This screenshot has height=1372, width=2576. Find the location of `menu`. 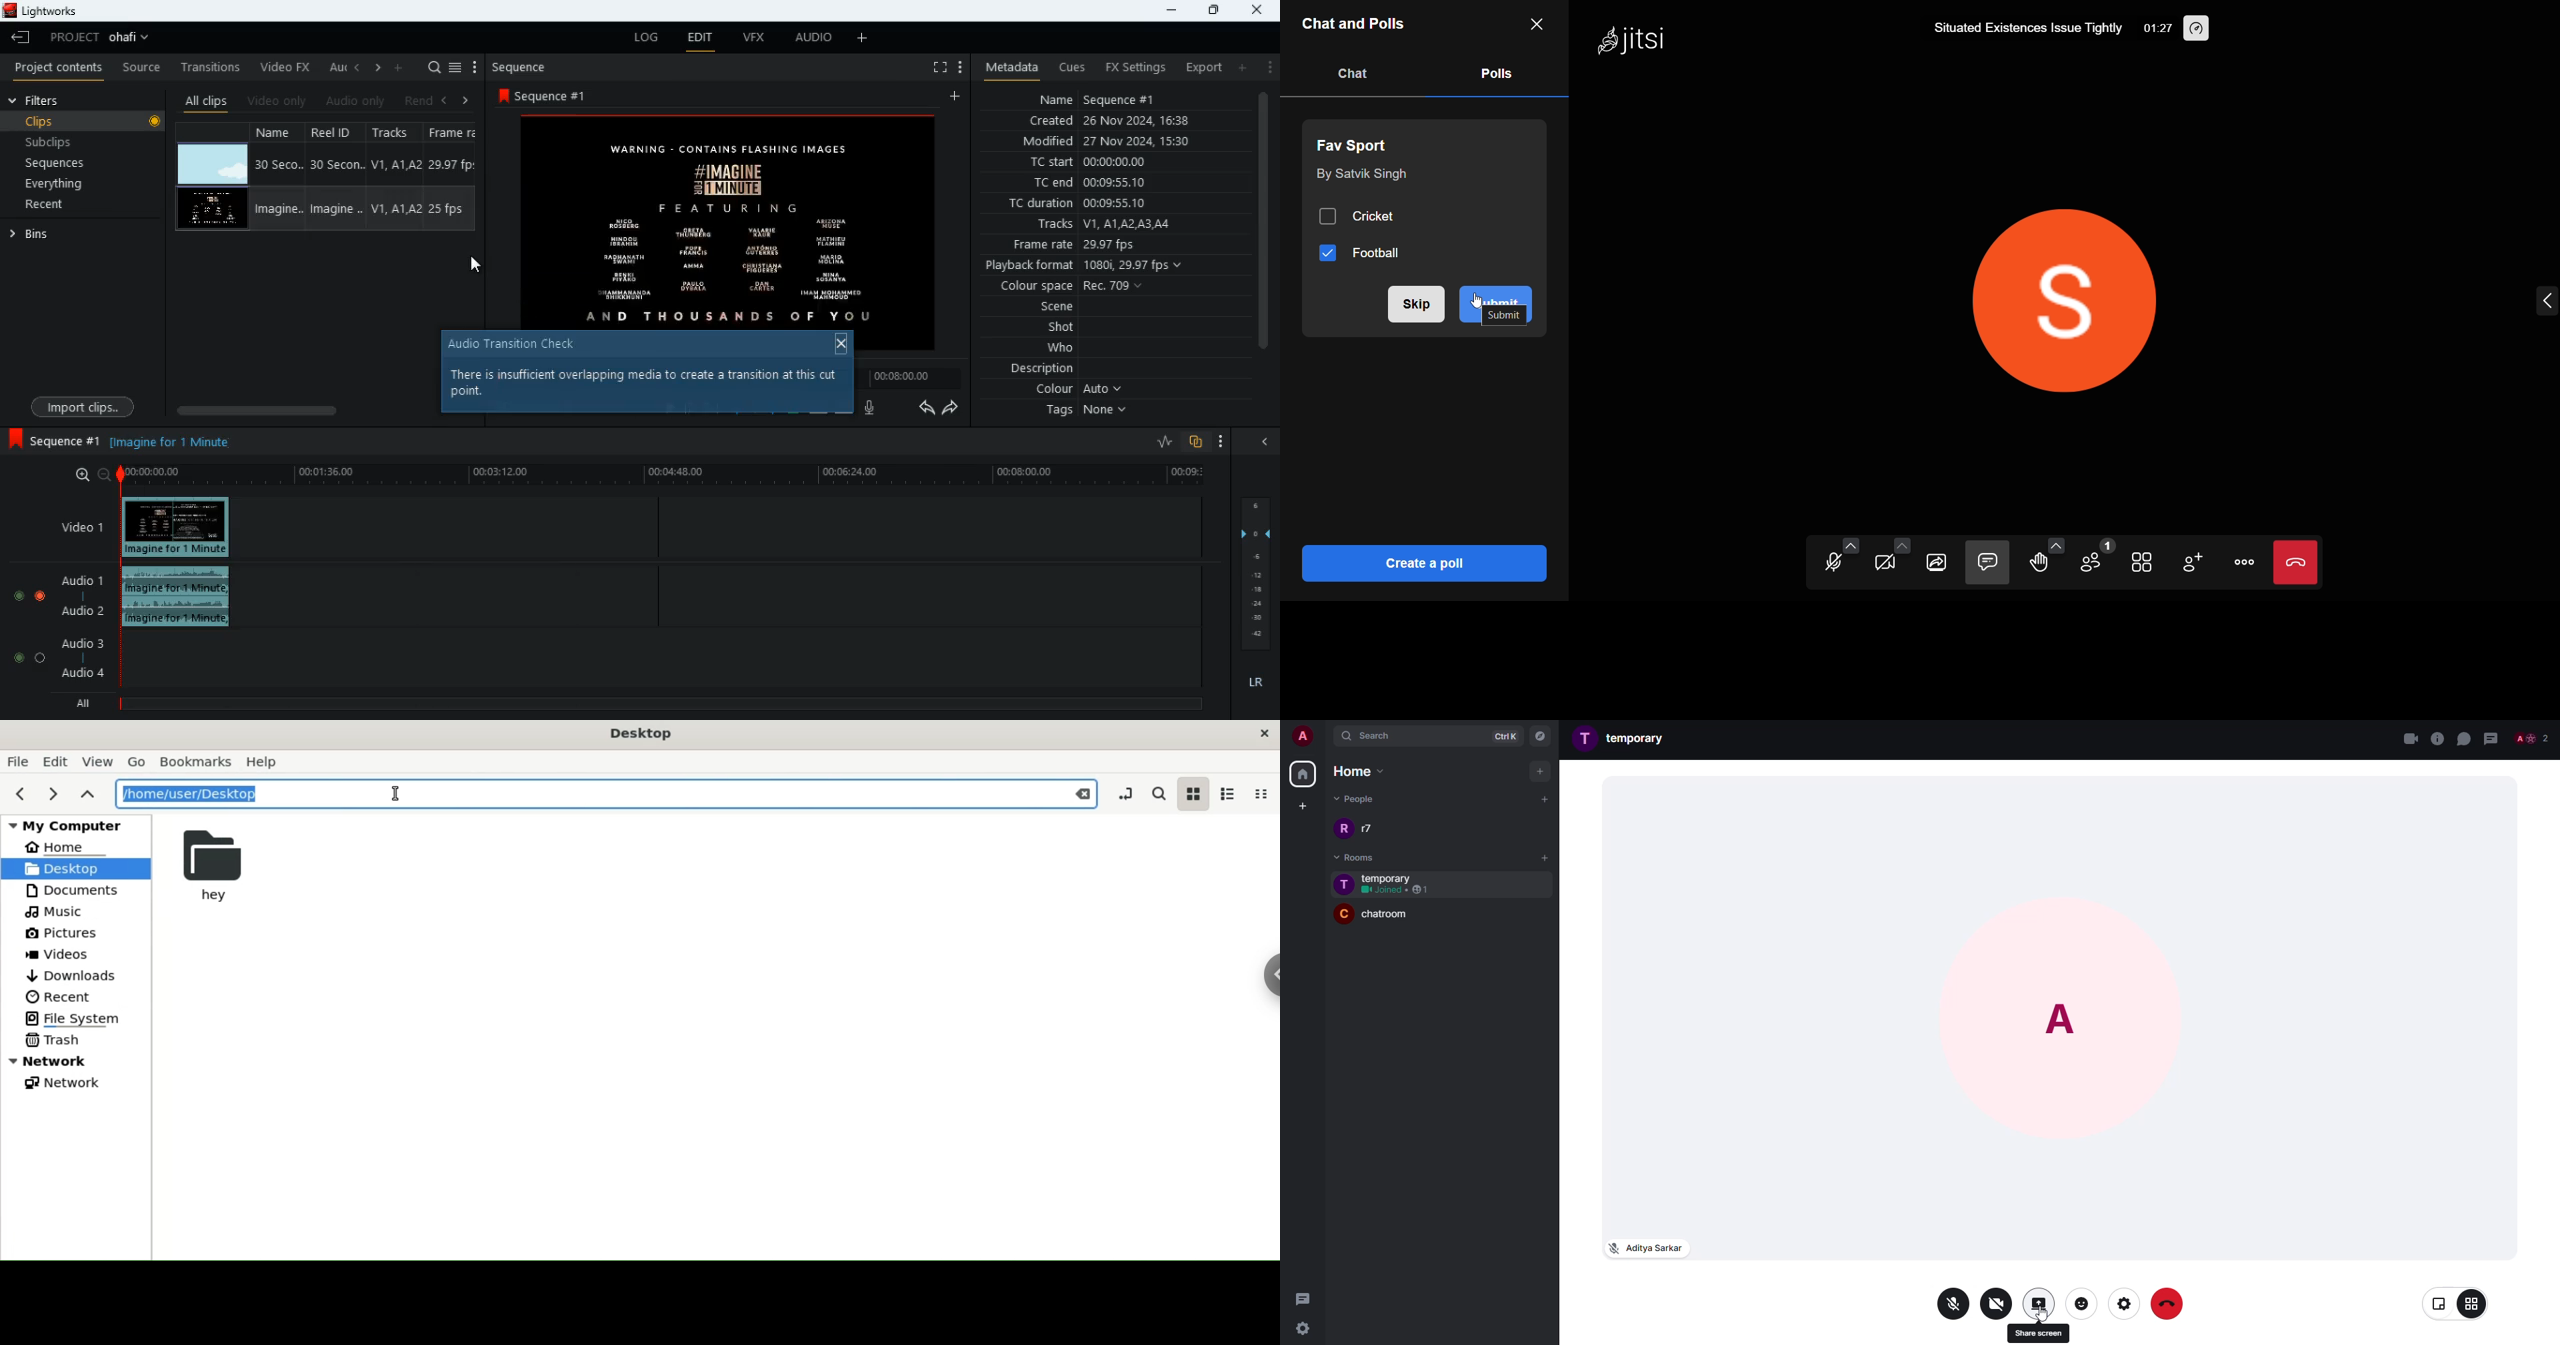

menu is located at coordinates (475, 68).